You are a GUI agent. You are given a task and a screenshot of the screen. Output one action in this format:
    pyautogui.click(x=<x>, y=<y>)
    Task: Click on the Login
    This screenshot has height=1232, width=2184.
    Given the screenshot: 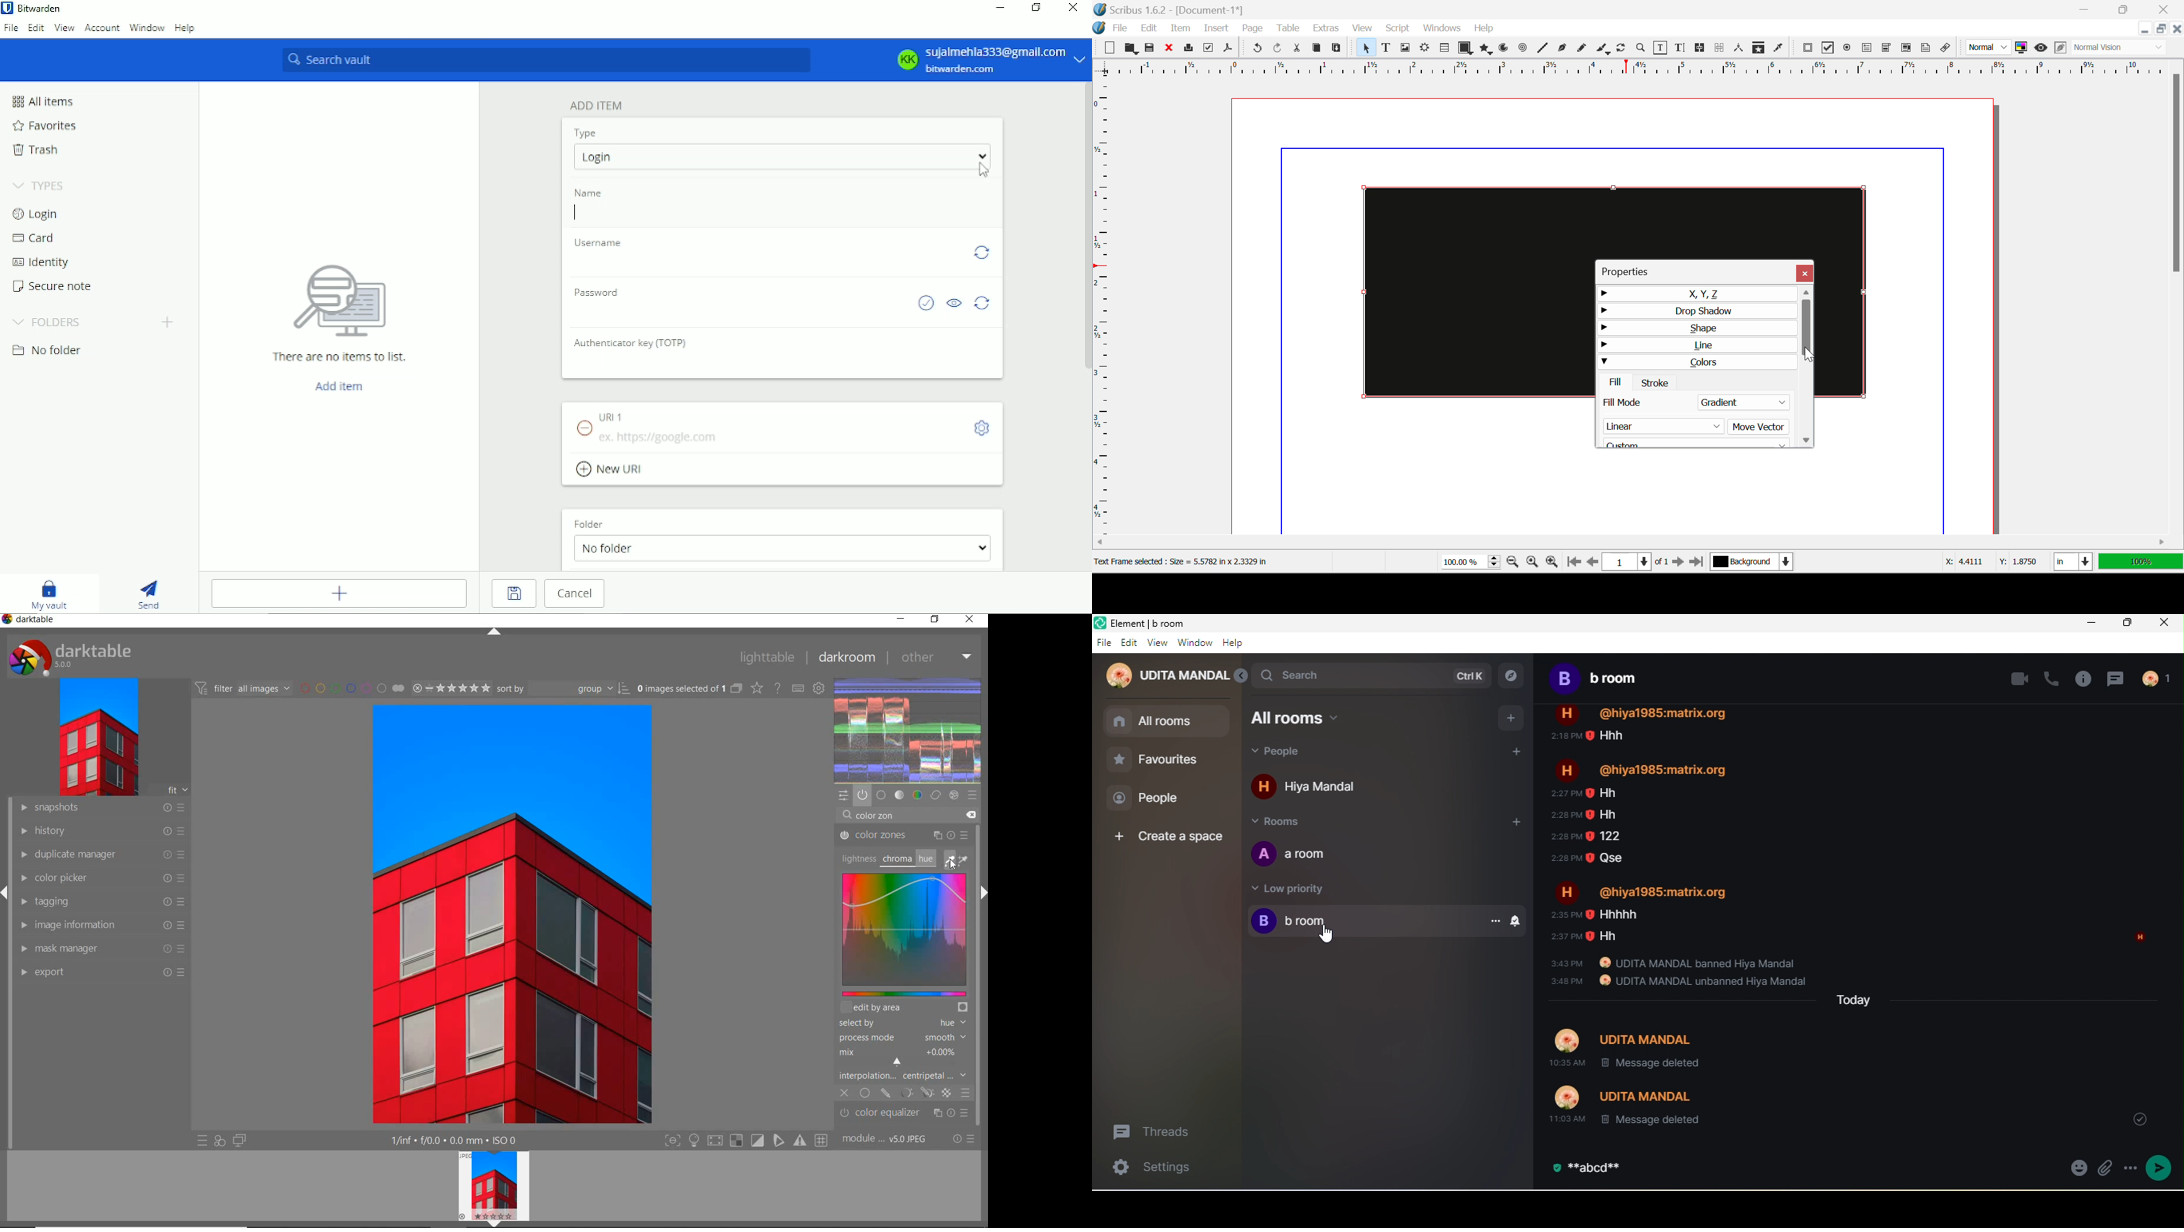 What is the action you would take?
    pyautogui.click(x=597, y=157)
    